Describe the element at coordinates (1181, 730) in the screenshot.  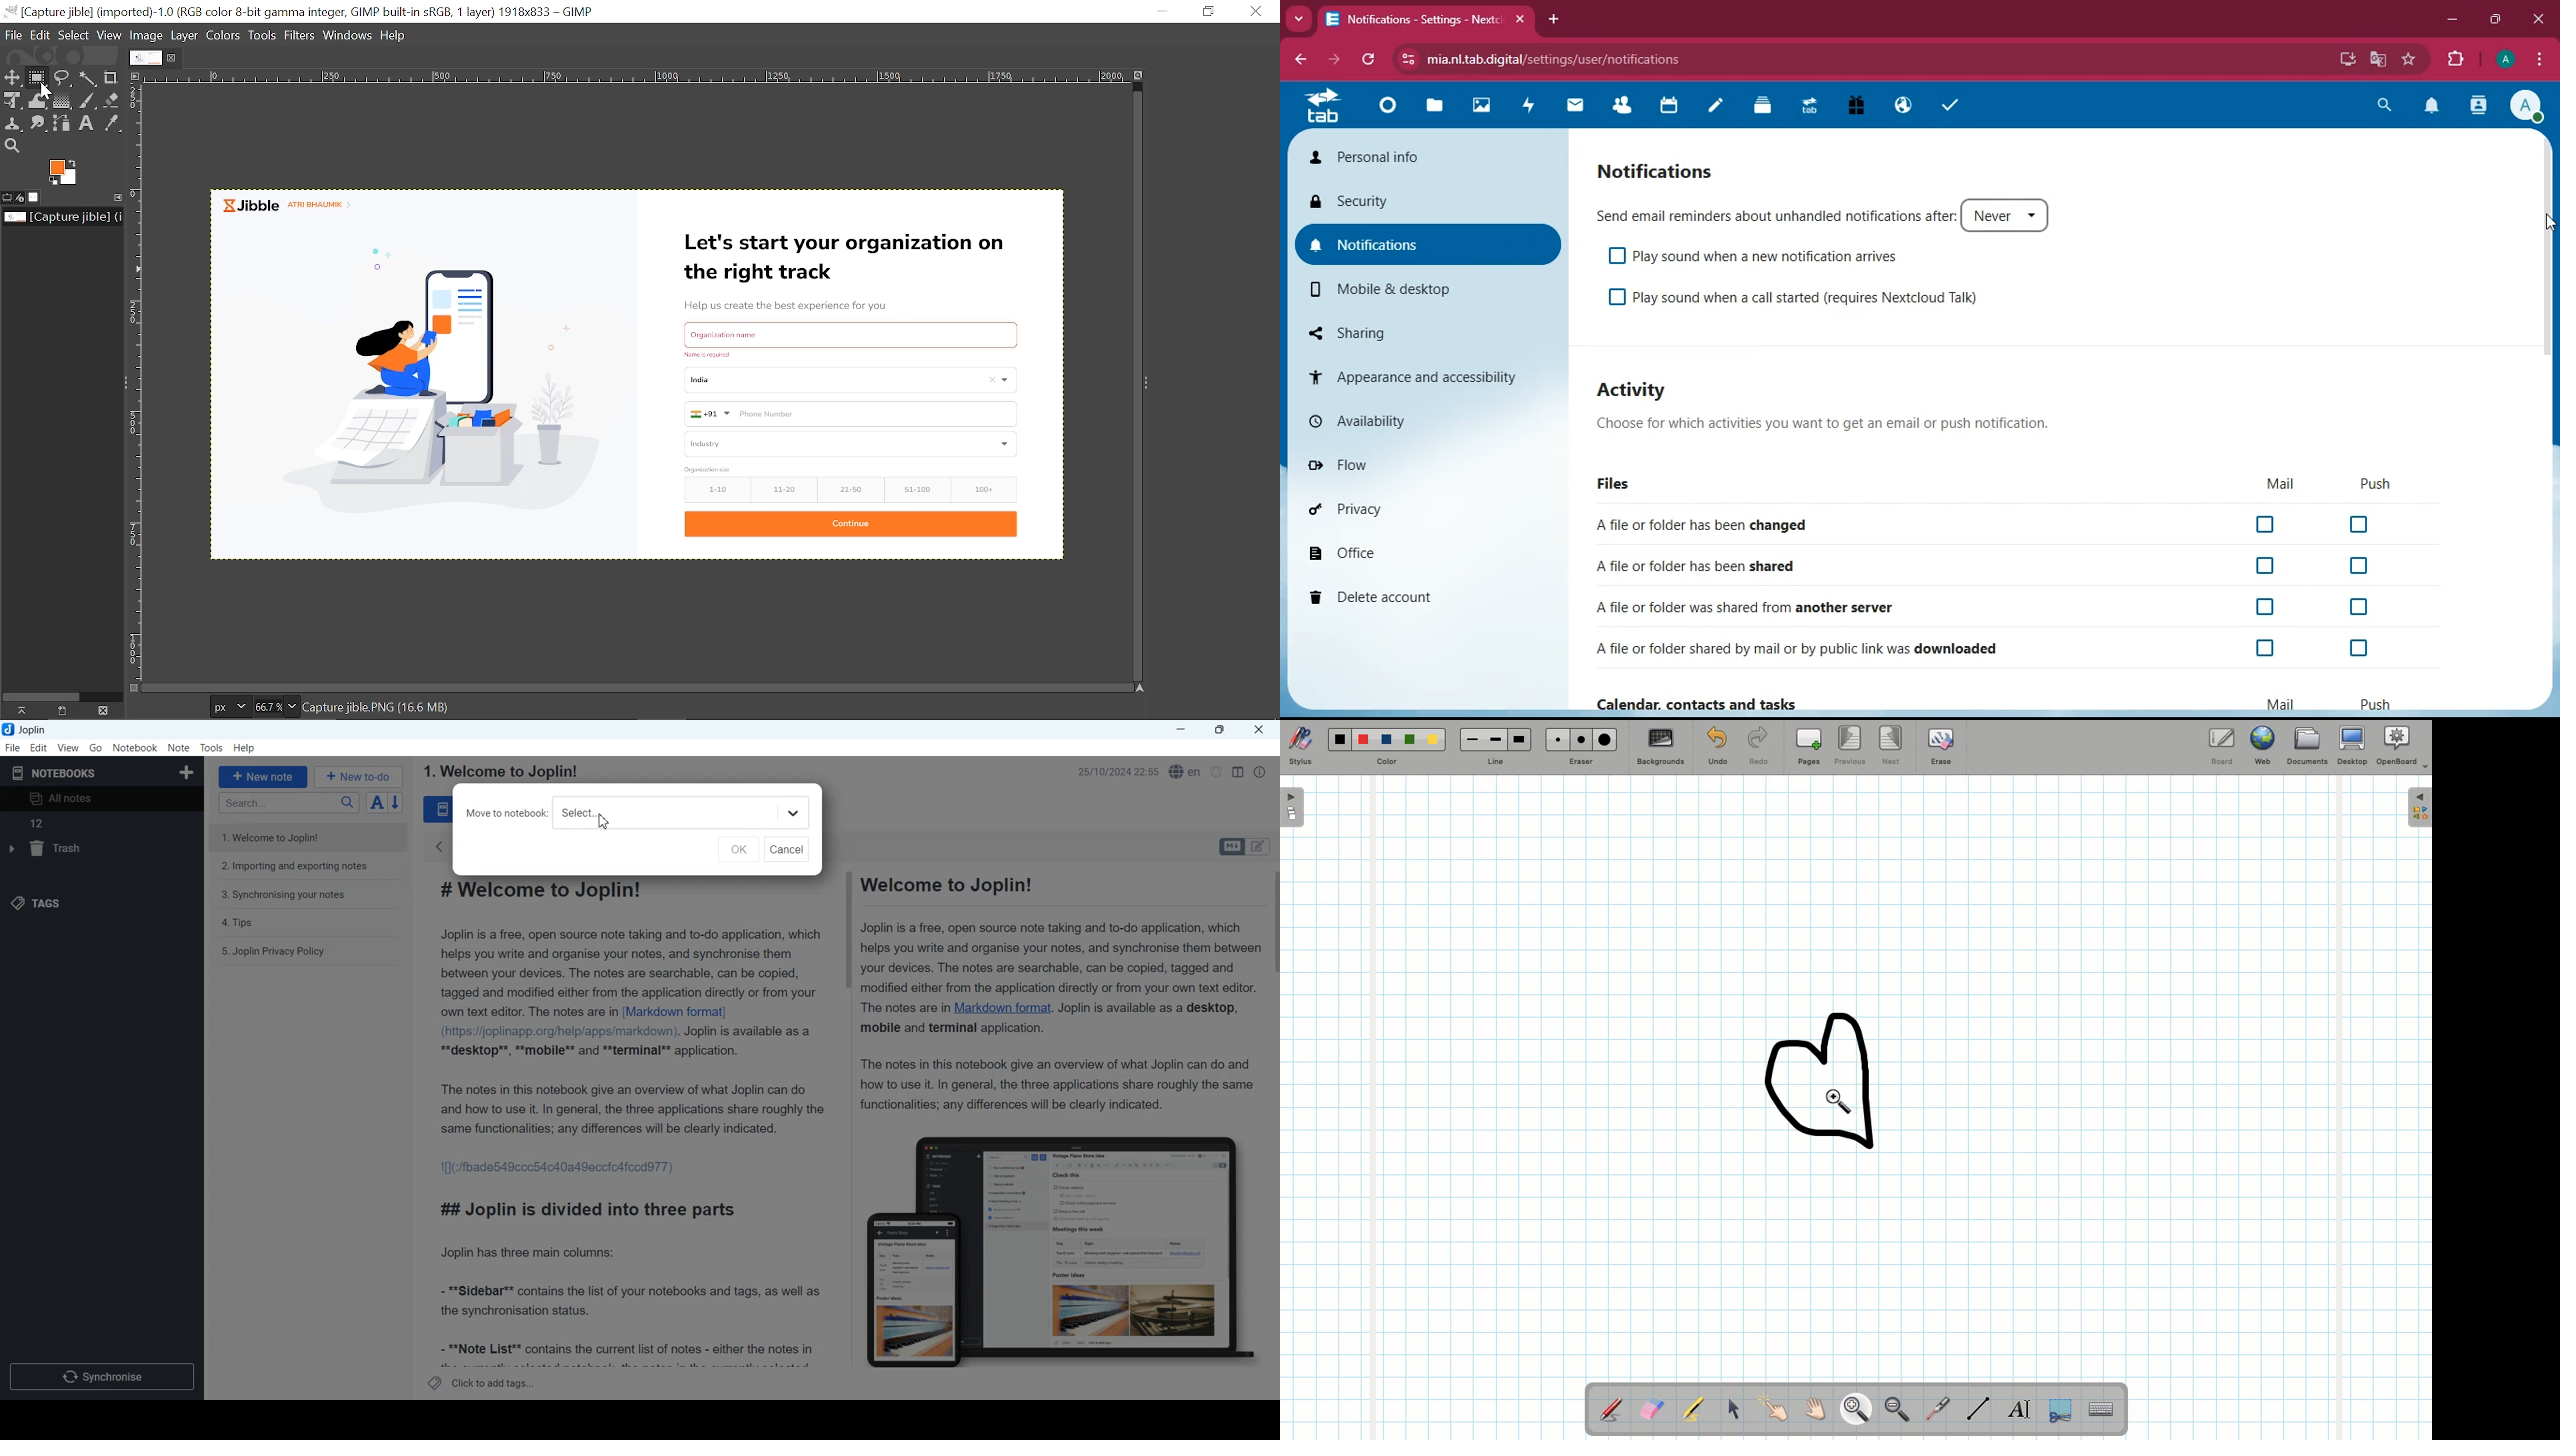
I see `Minimize` at that location.